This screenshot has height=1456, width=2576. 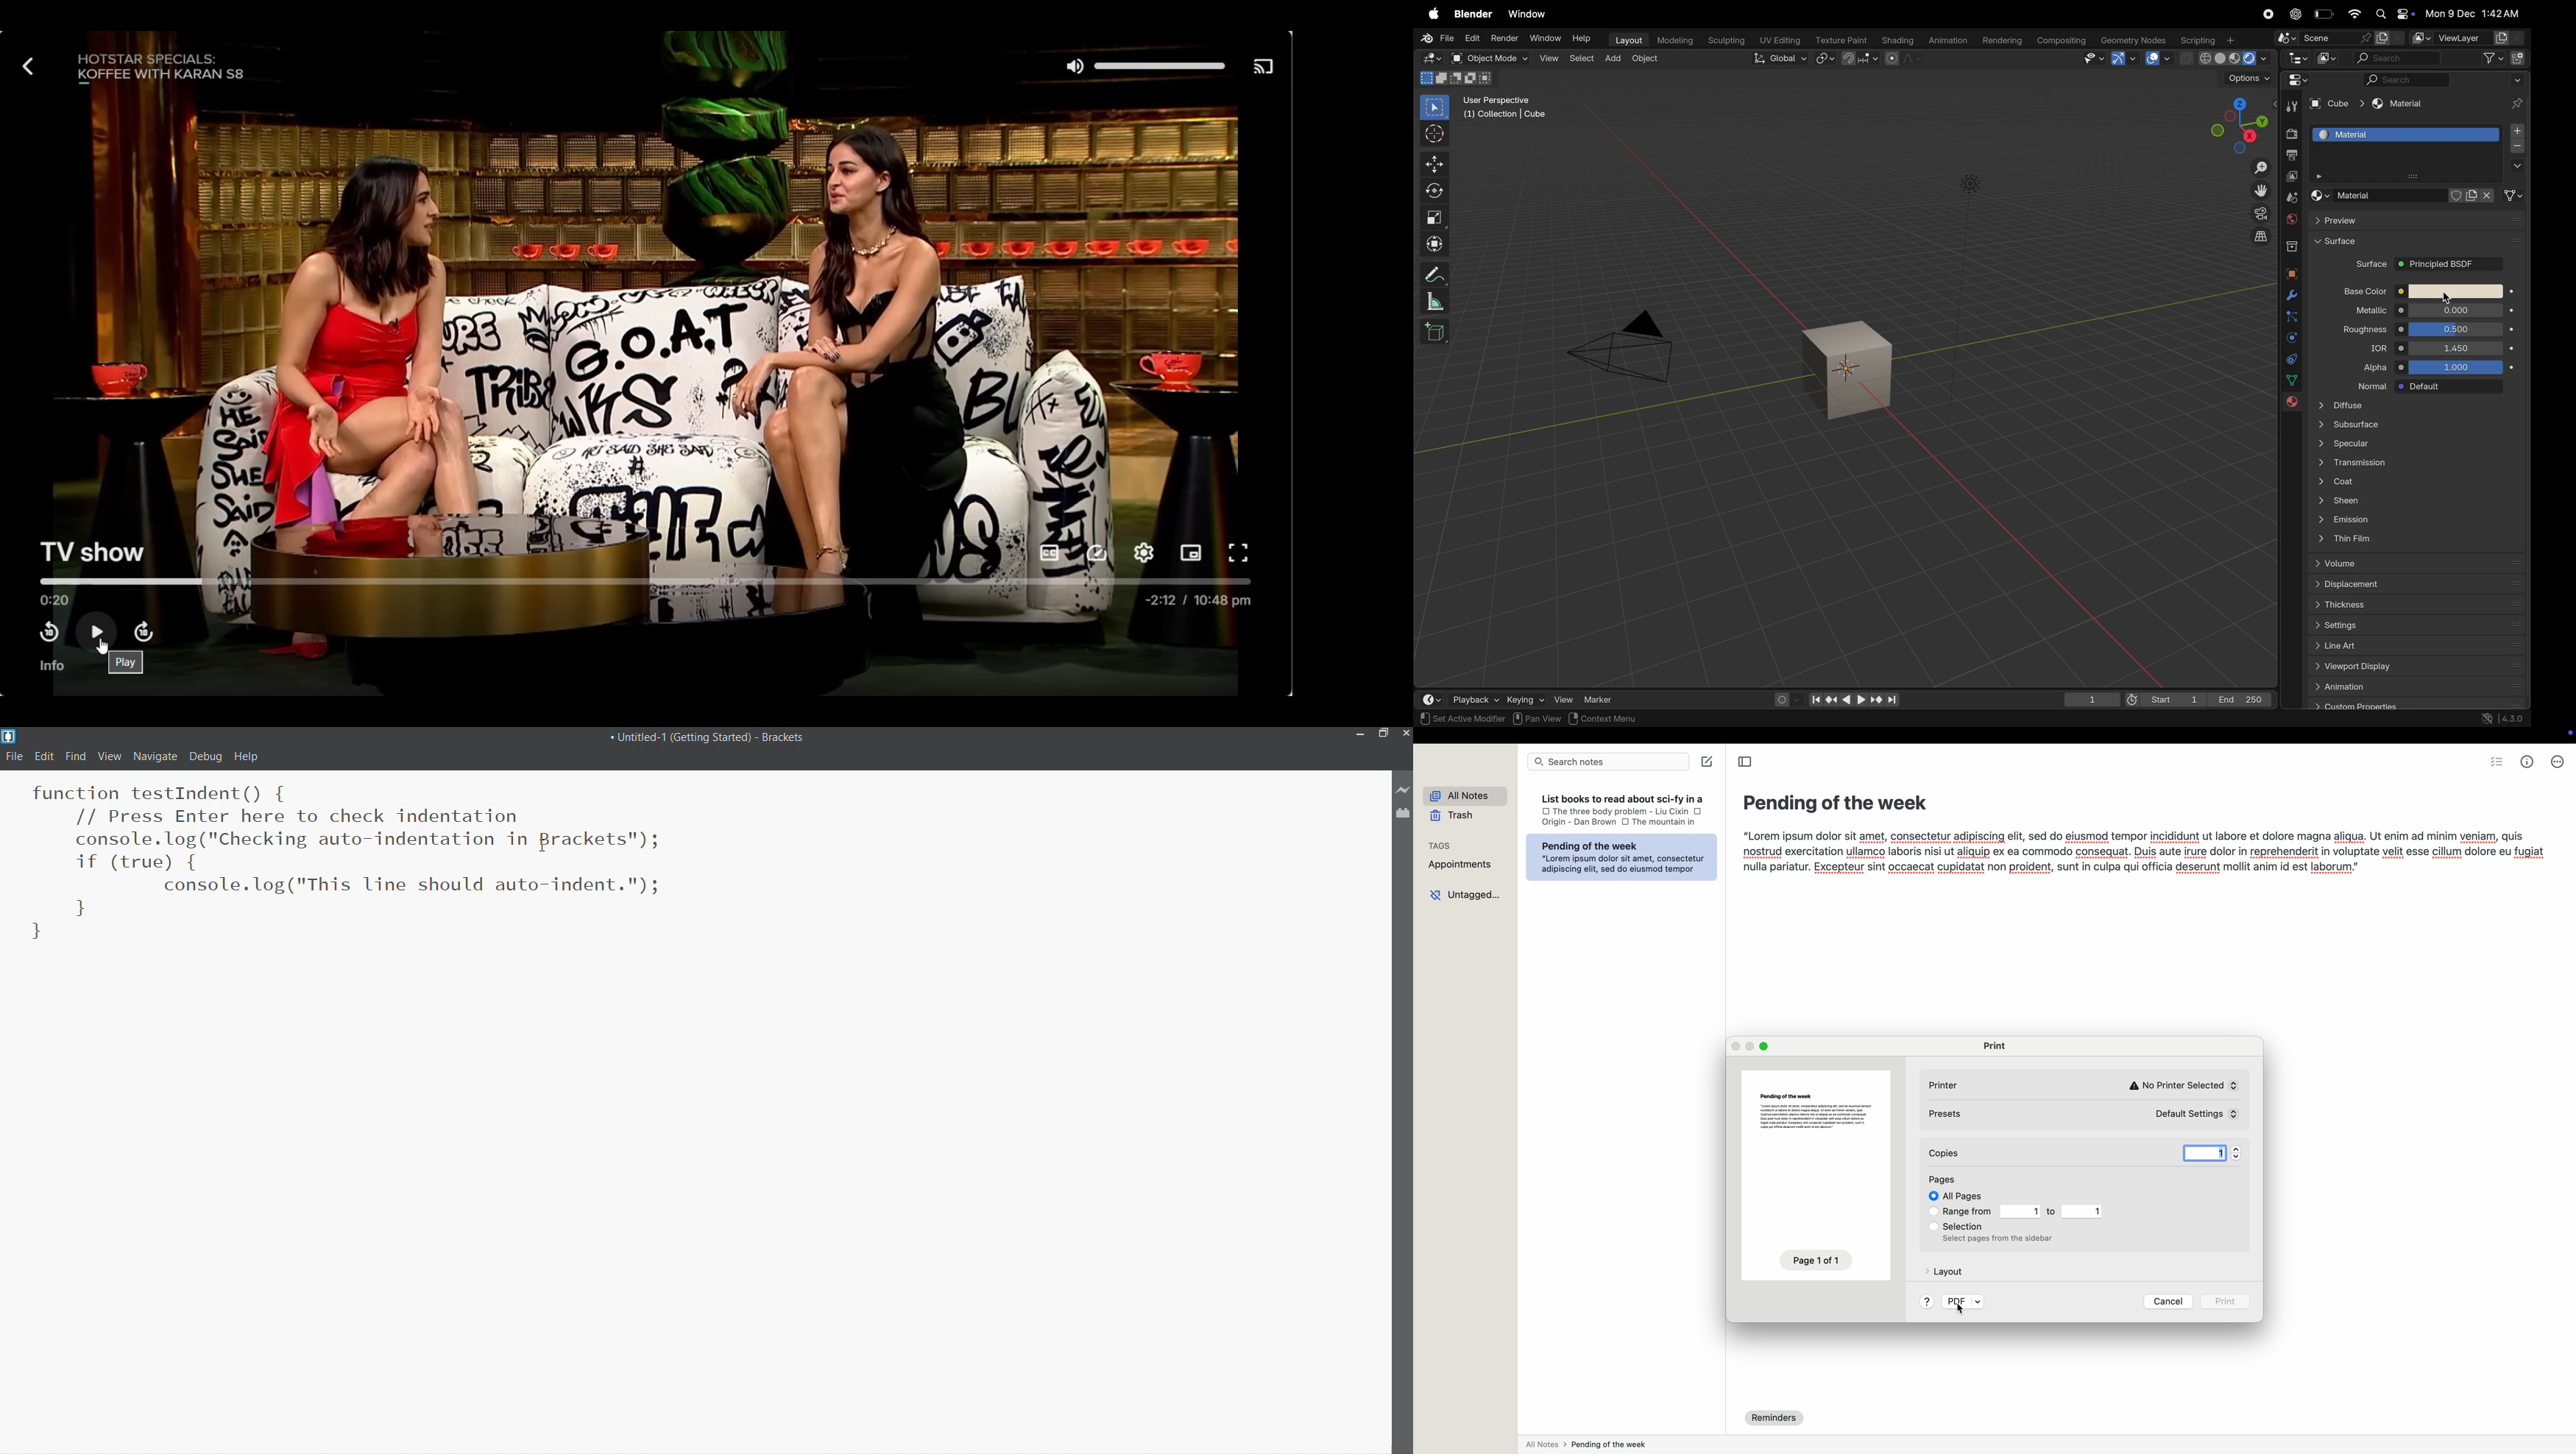 I want to click on zoom i , so click(x=2261, y=165).